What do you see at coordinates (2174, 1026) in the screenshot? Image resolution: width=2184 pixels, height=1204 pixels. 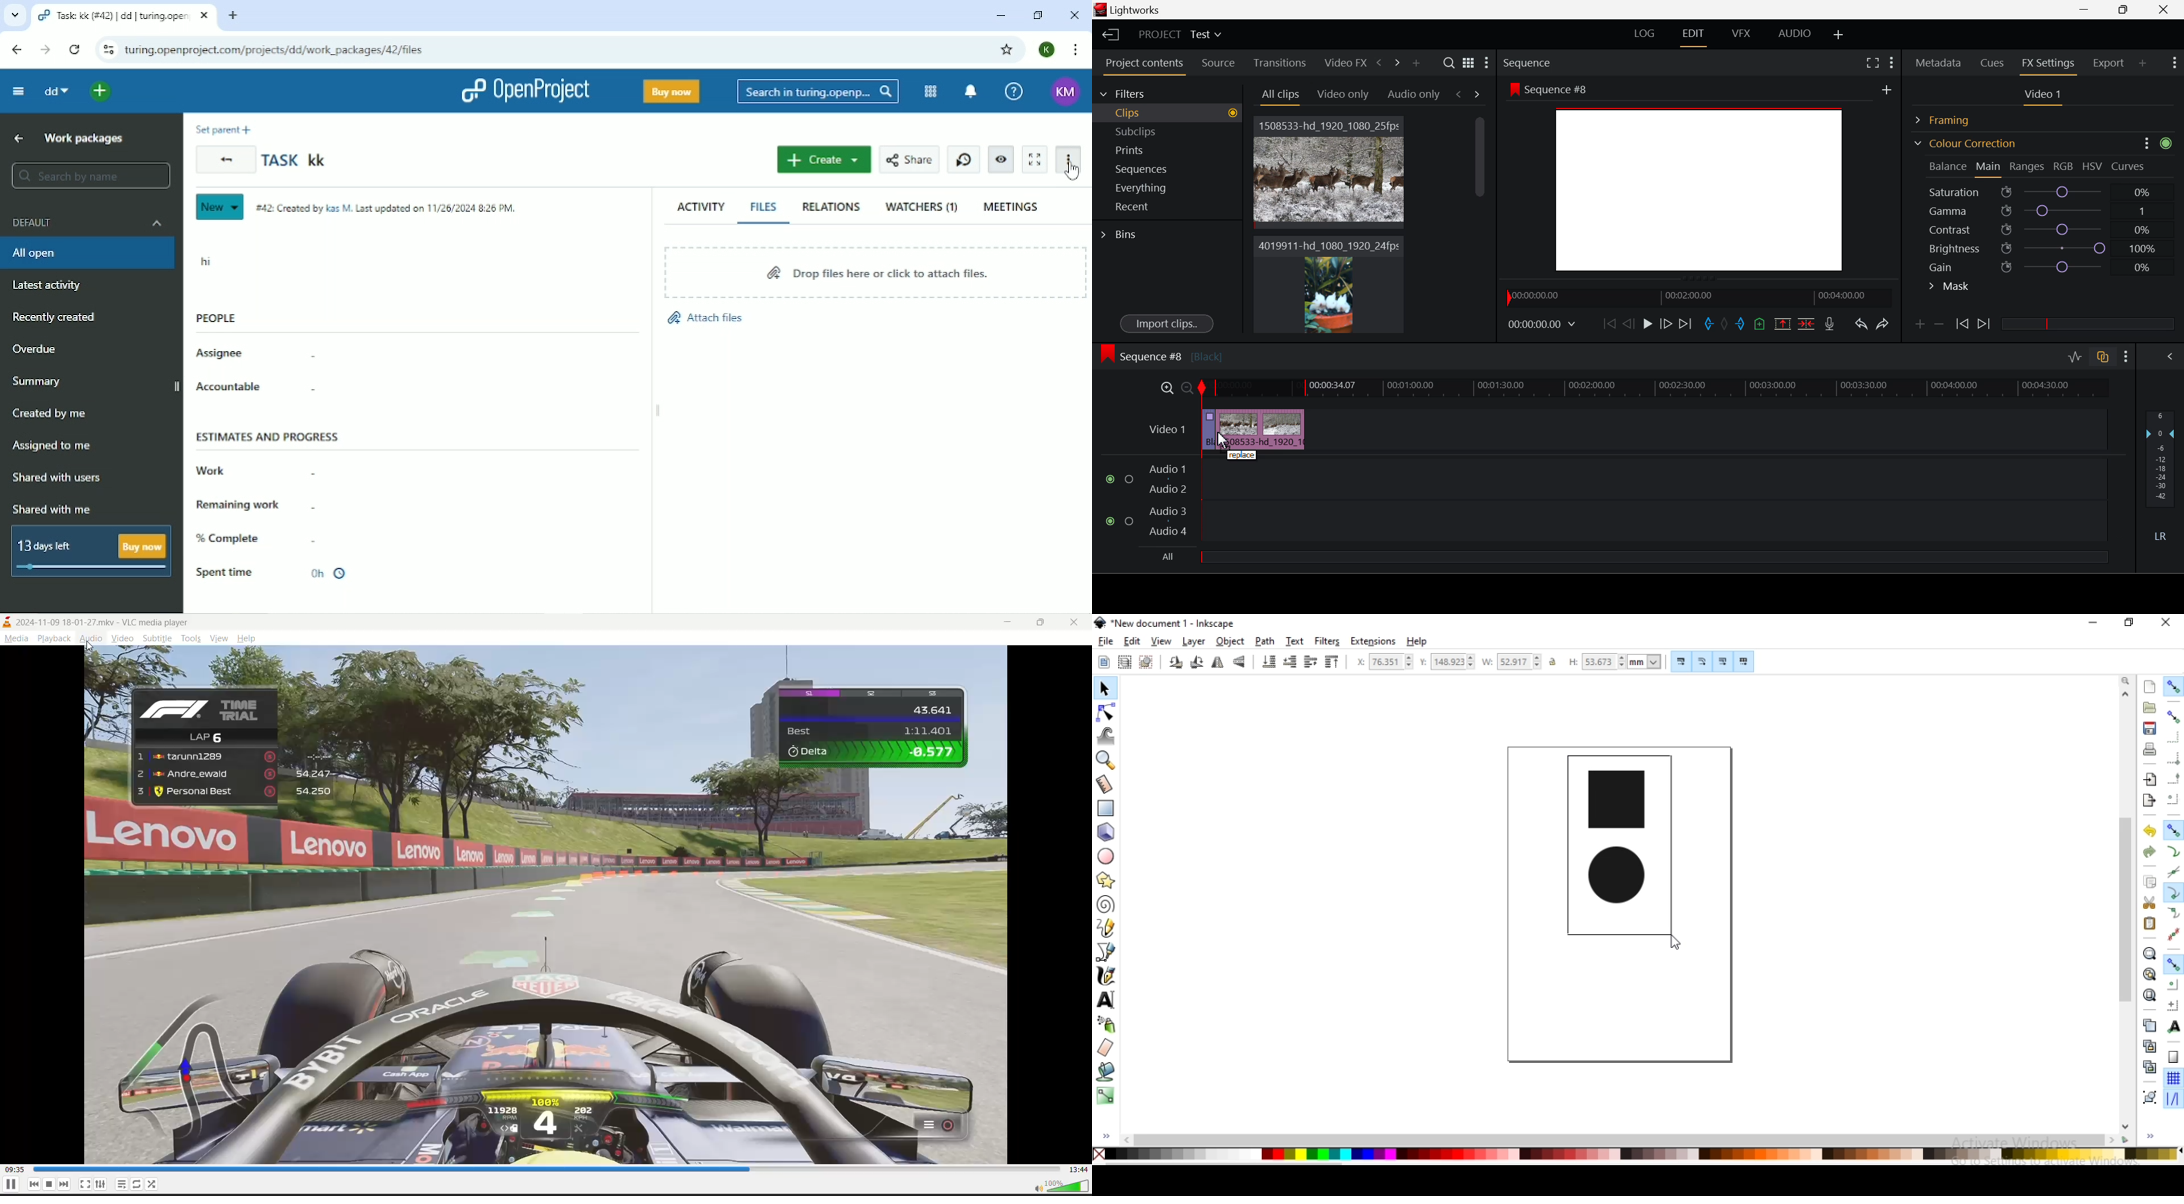 I see `snap text anchors and baselines` at bounding box center [2174, 1026].